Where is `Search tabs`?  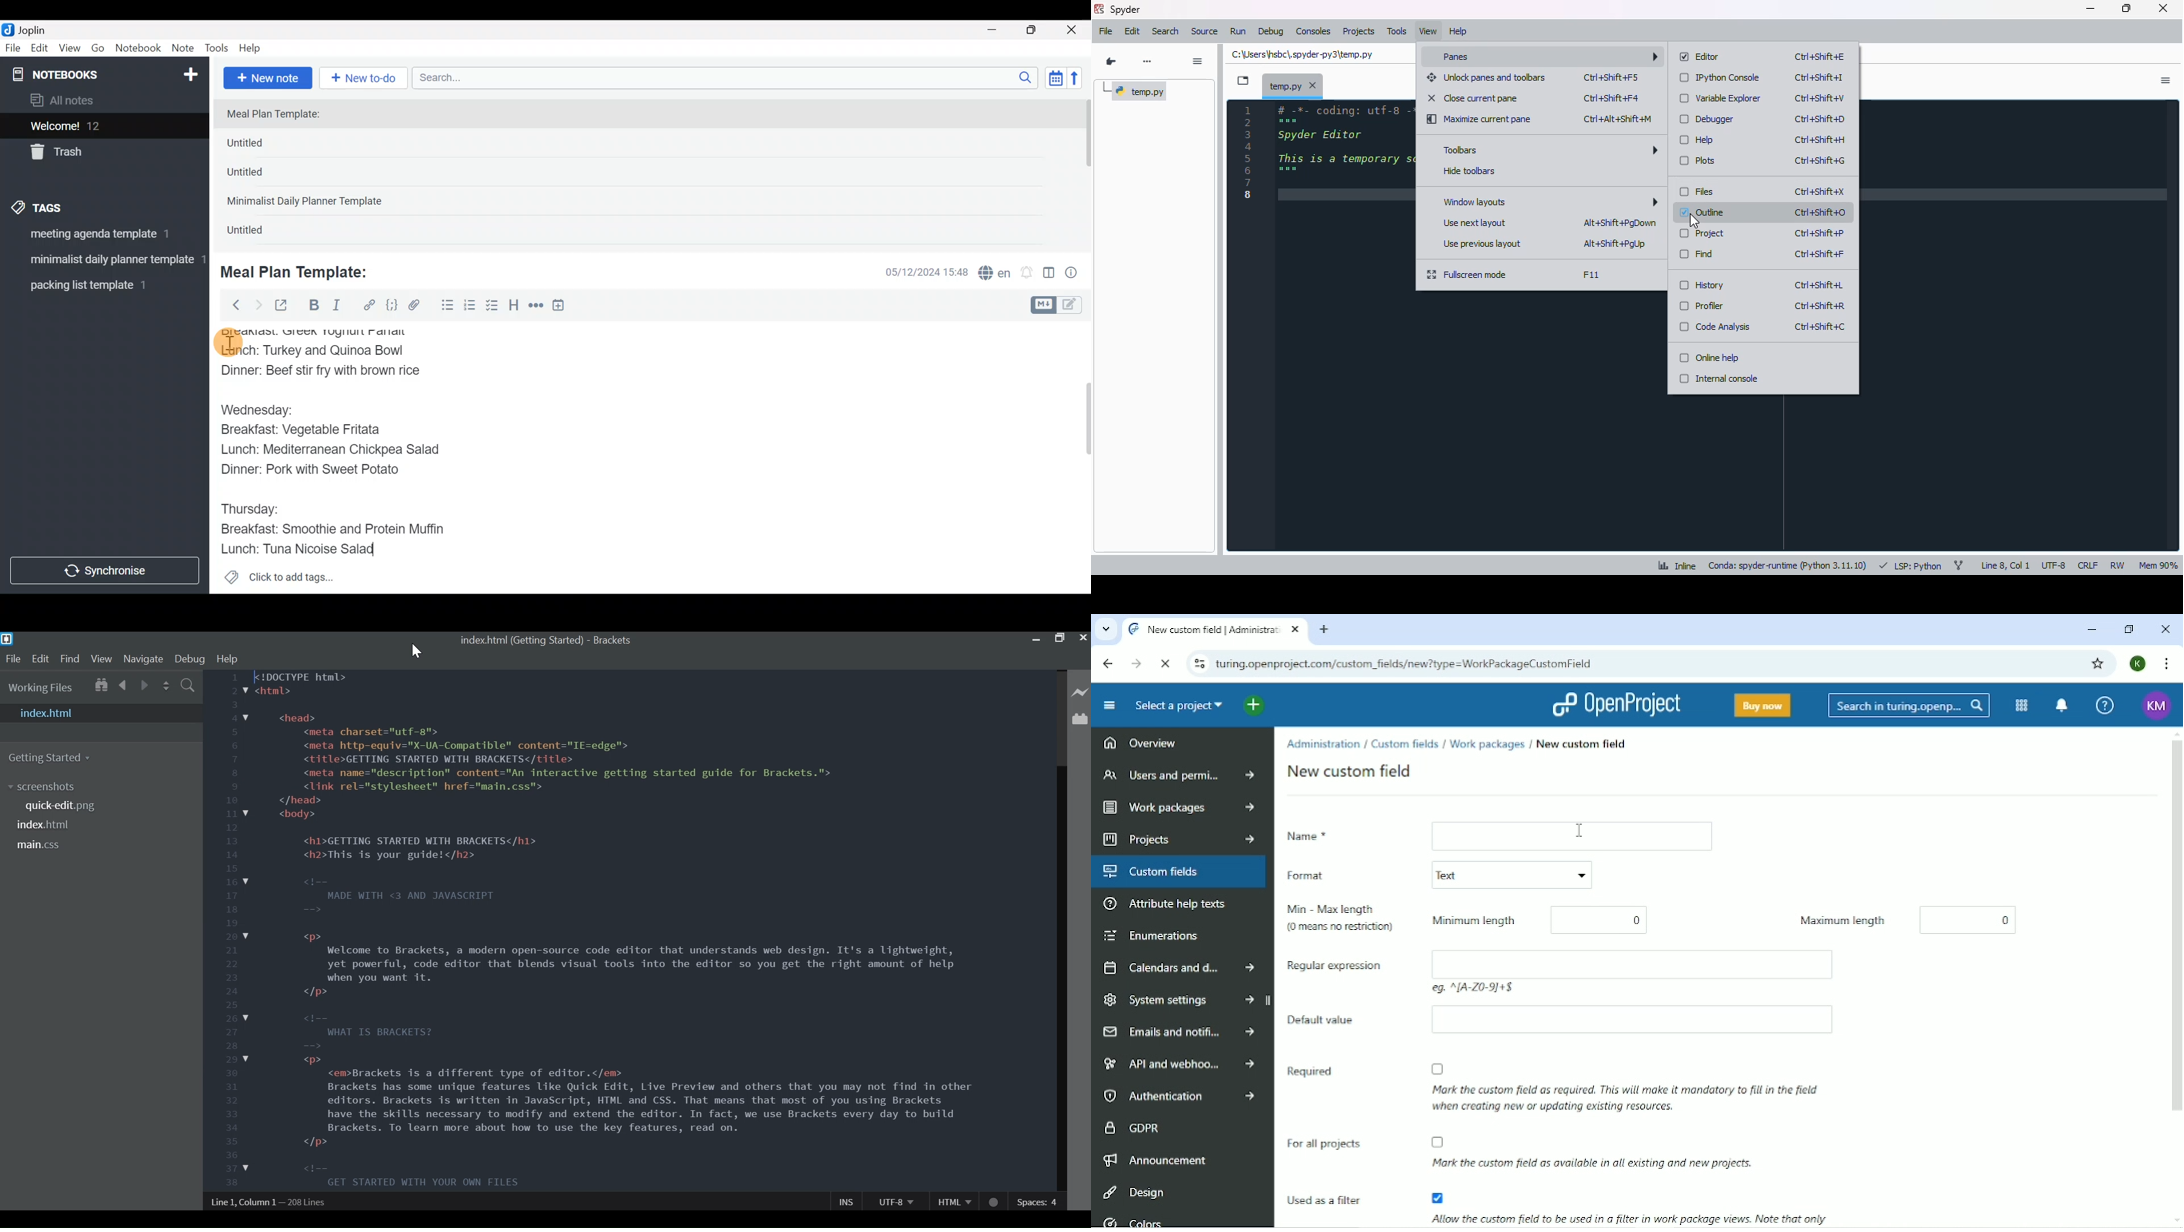 Search tabs is located at coordinates (1105, 630).